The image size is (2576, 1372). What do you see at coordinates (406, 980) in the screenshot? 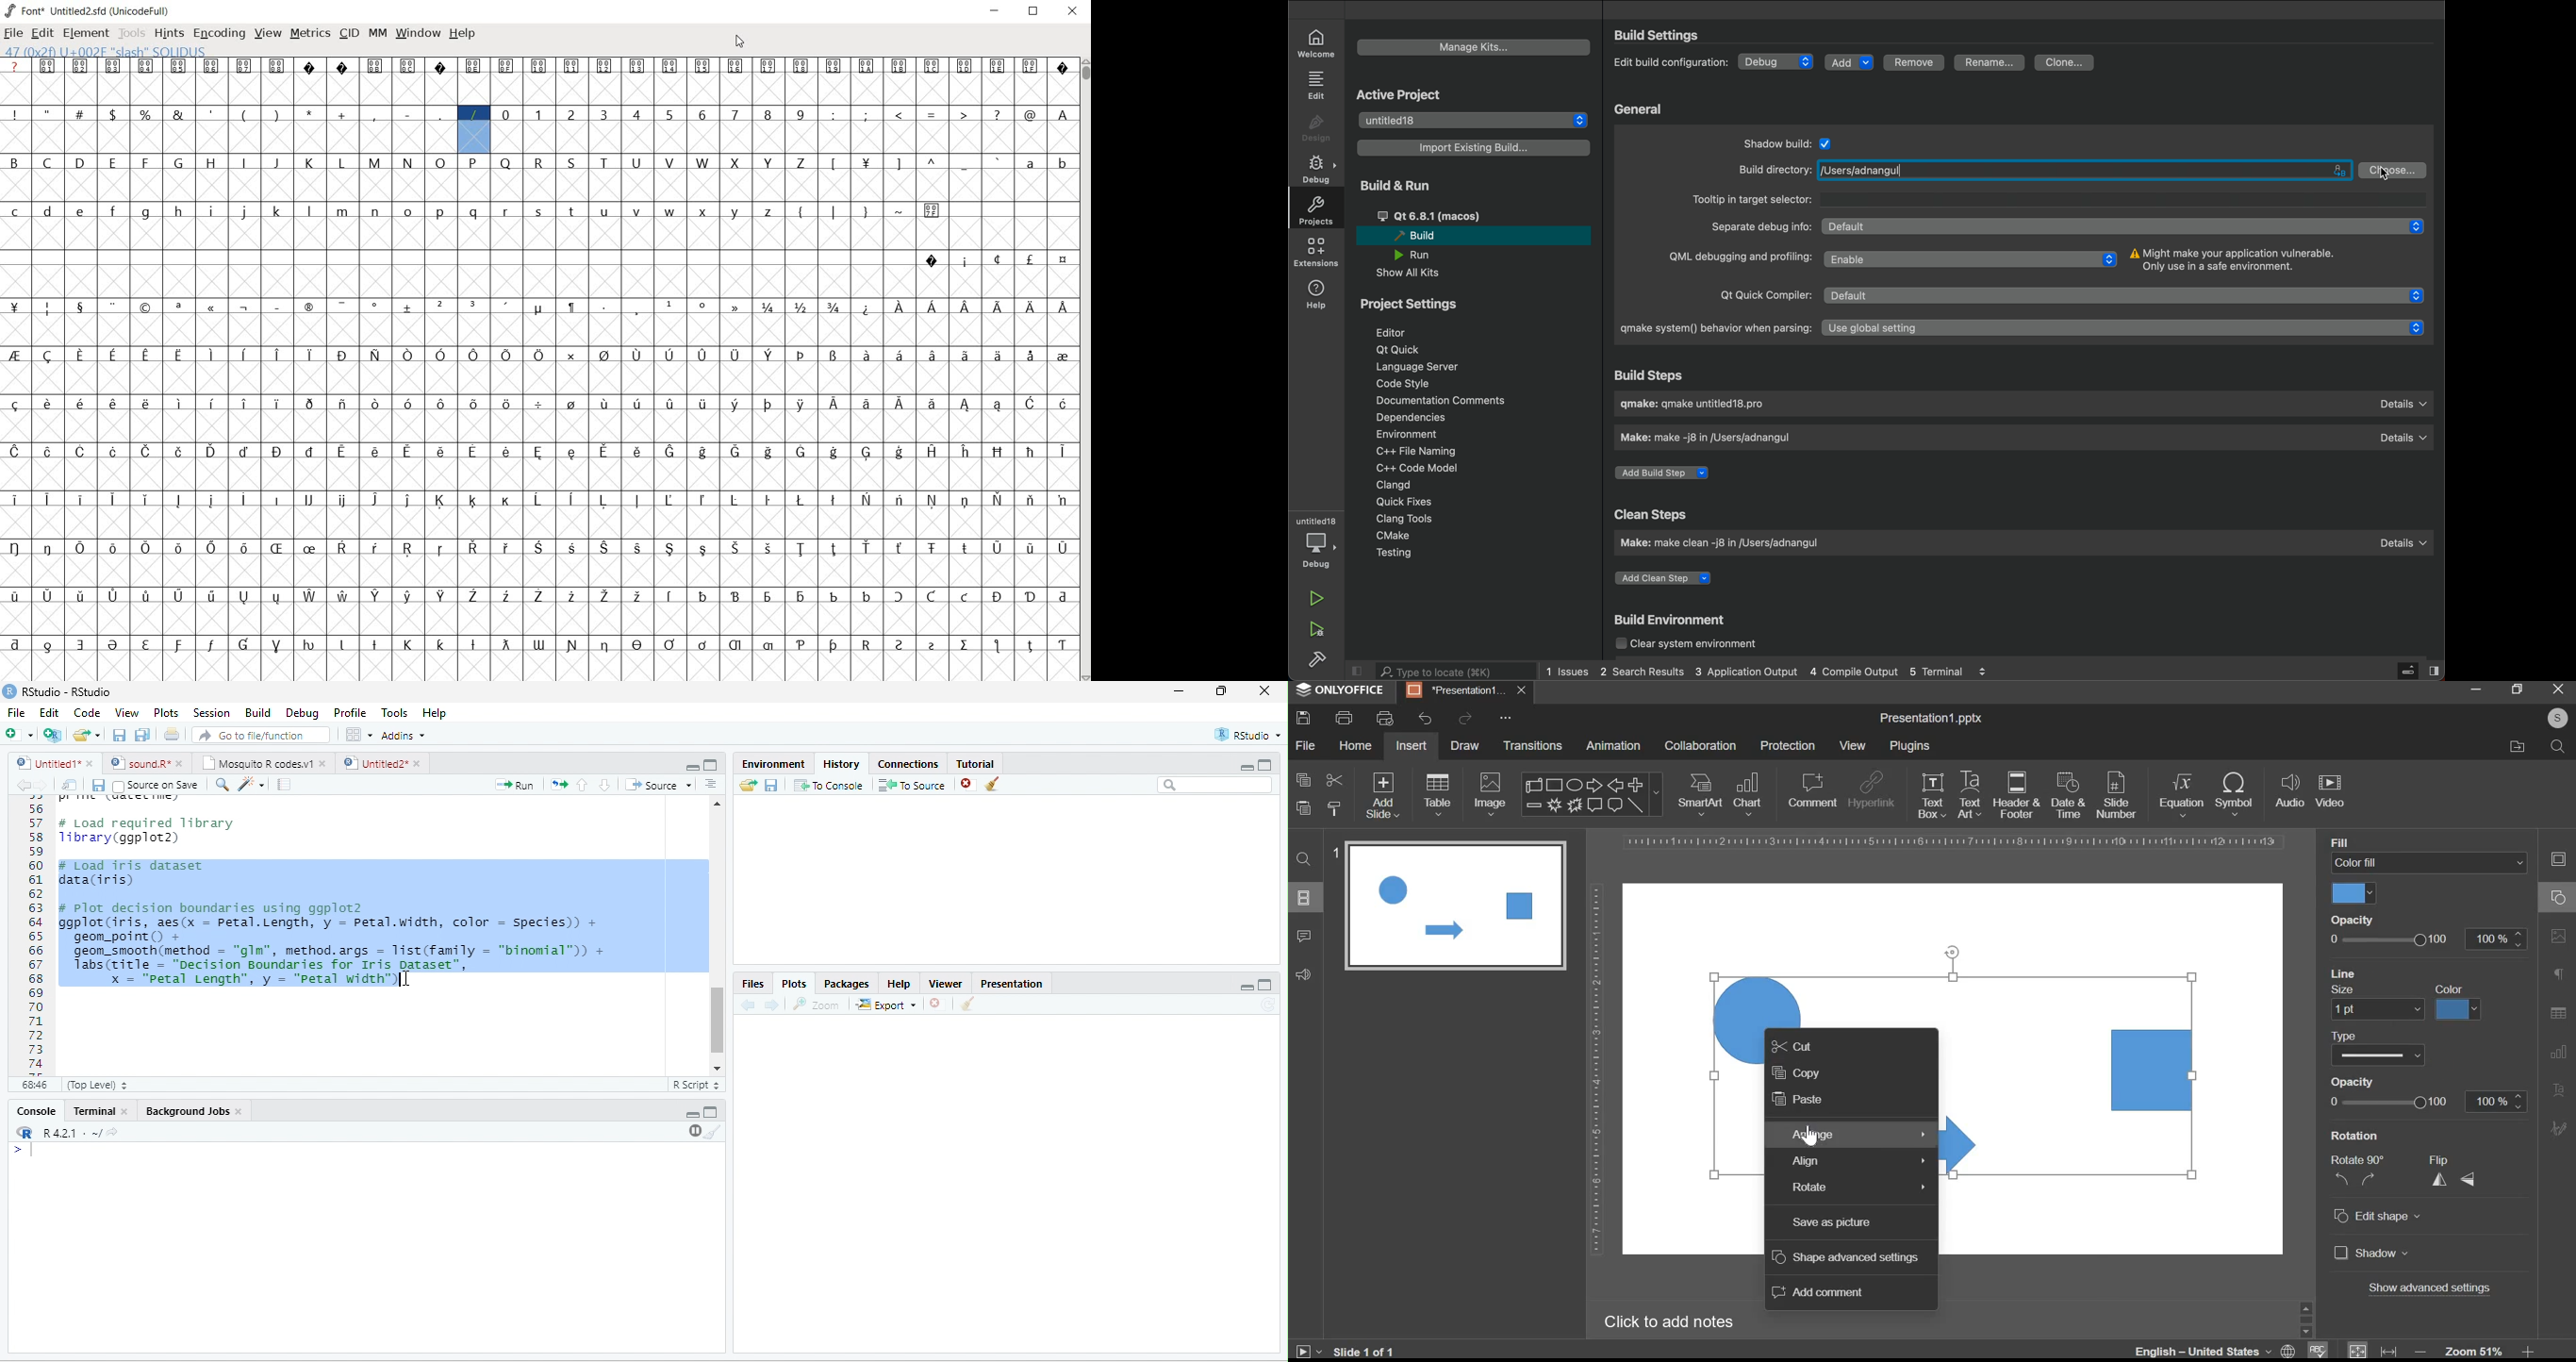
I see `cursor` at bounding box center [406, 980].